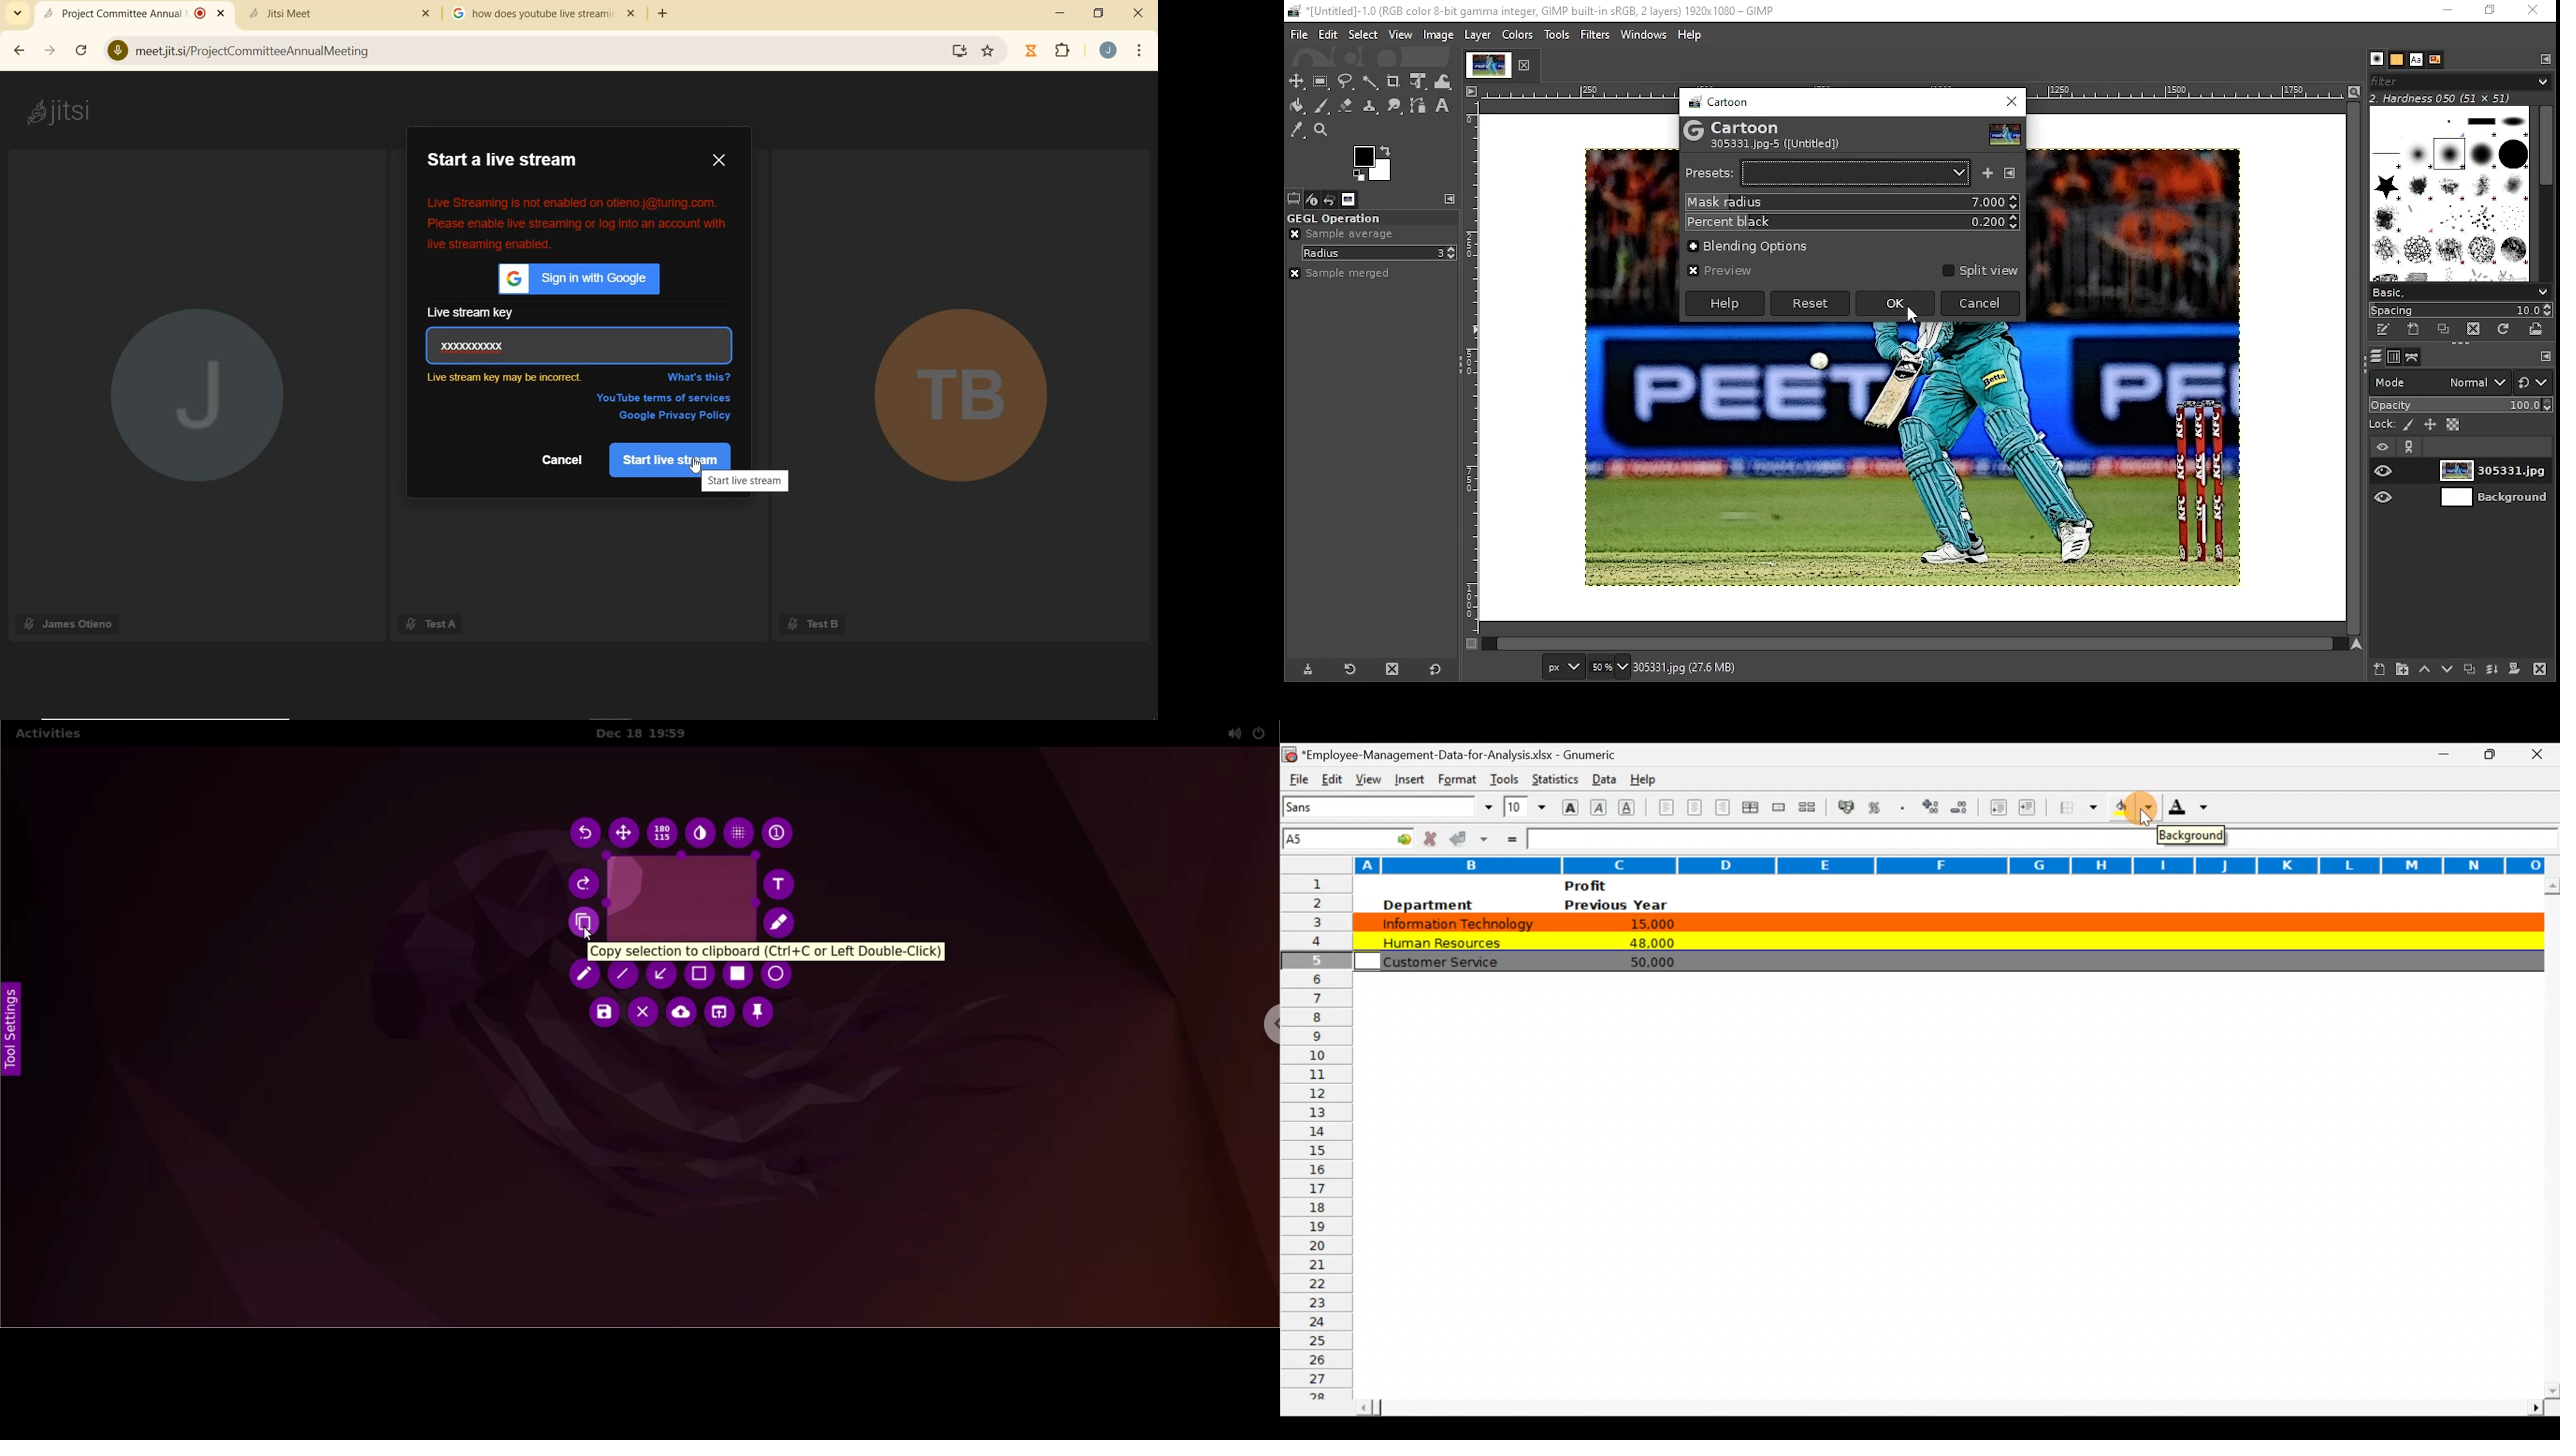 The image size is (2576, 1456). Describe the element at coordinates (1472, 377) in the screenshot. I see `vertical scale` at that location.